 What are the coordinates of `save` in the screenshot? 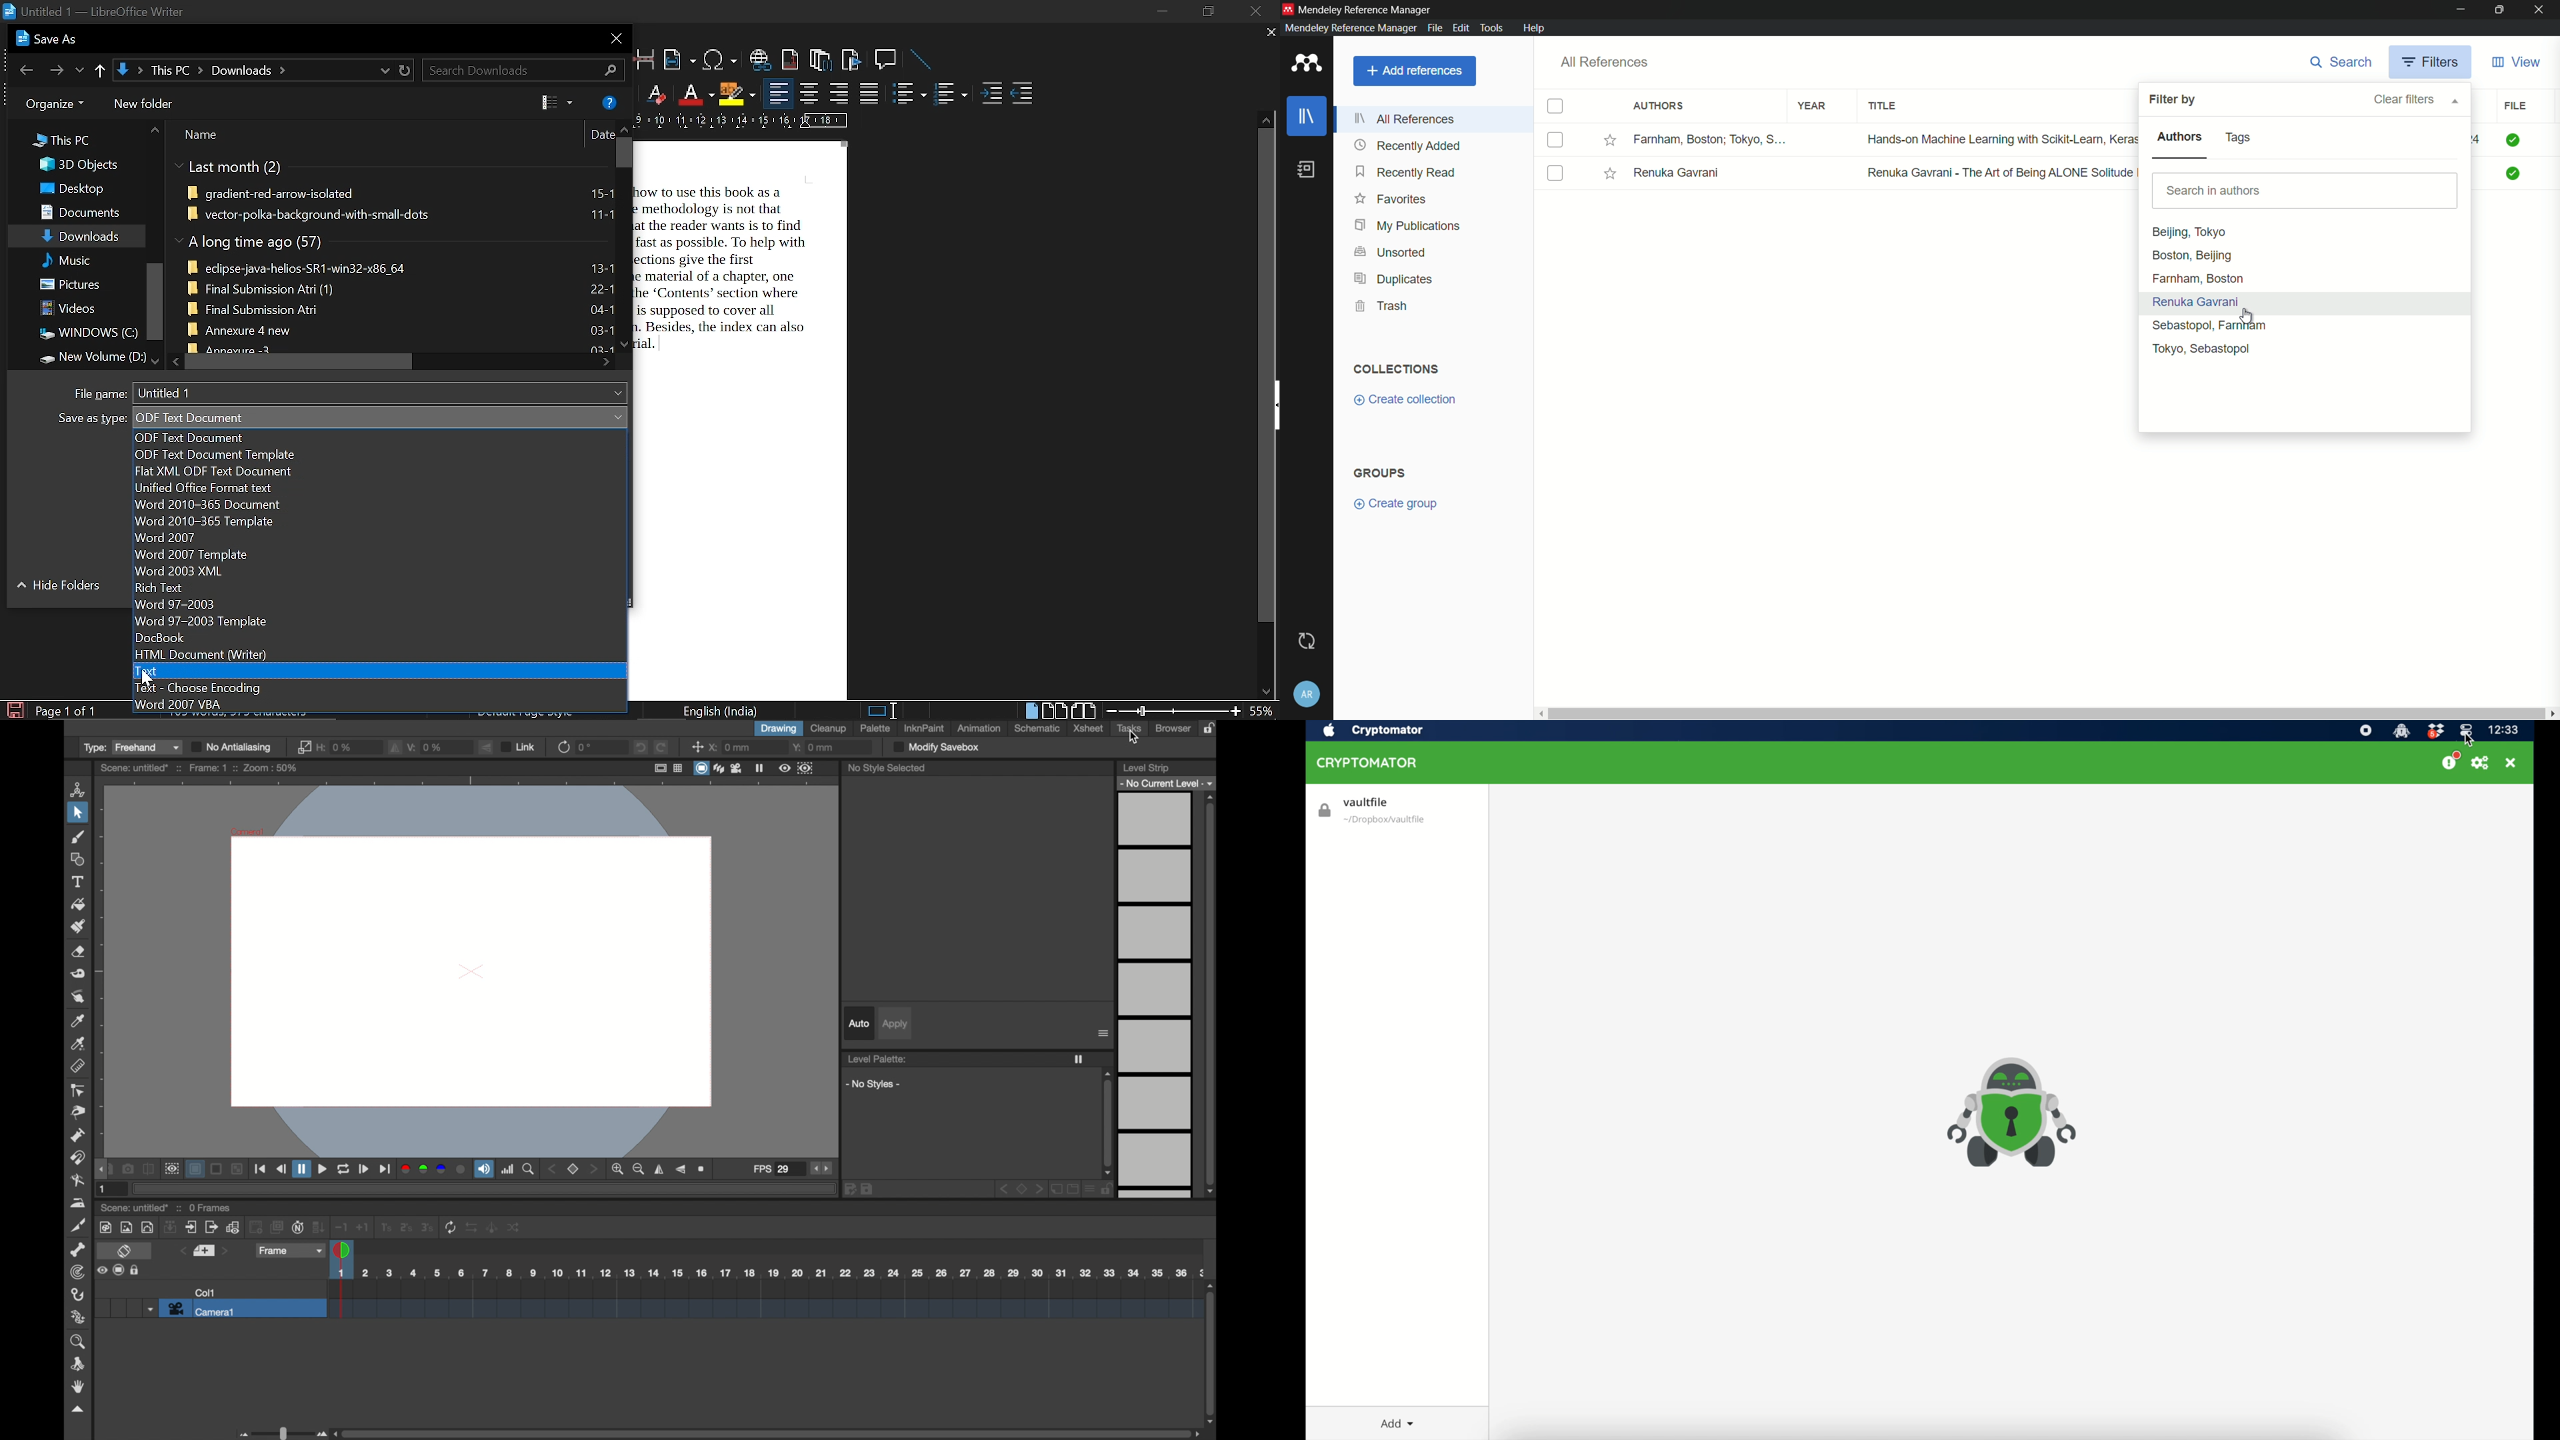 It's located at (14, 709).